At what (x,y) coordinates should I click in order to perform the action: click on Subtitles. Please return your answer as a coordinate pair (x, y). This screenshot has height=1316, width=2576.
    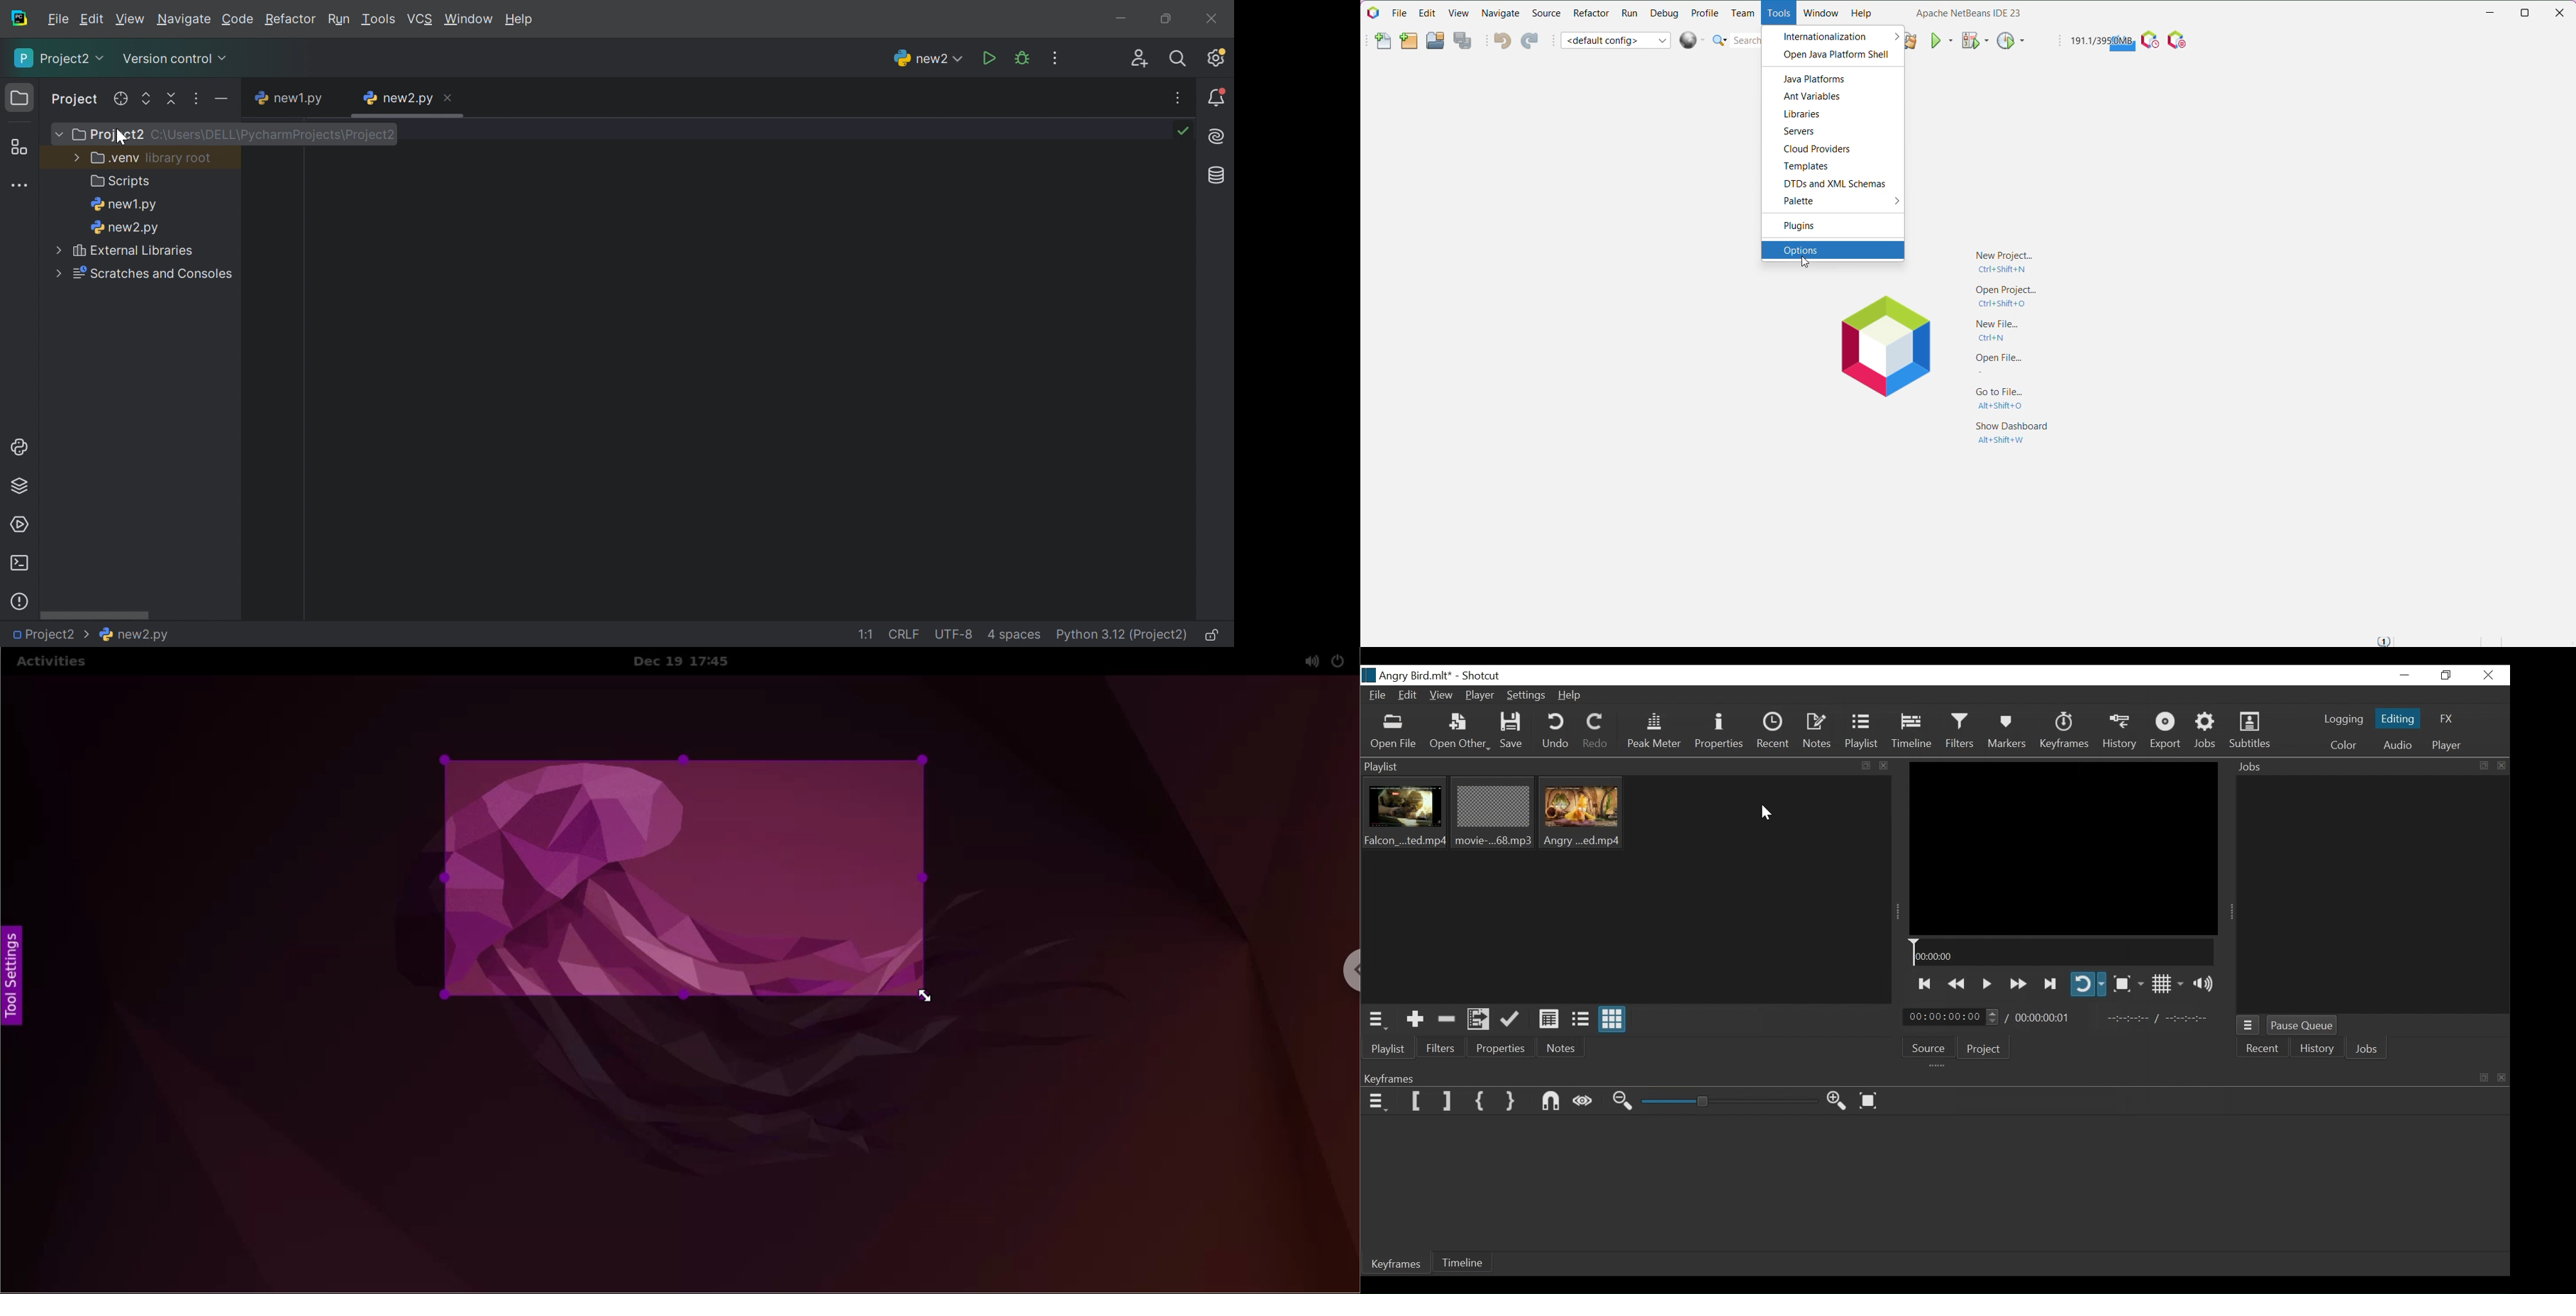
    Looking at the image, I should click on (2255, 731).